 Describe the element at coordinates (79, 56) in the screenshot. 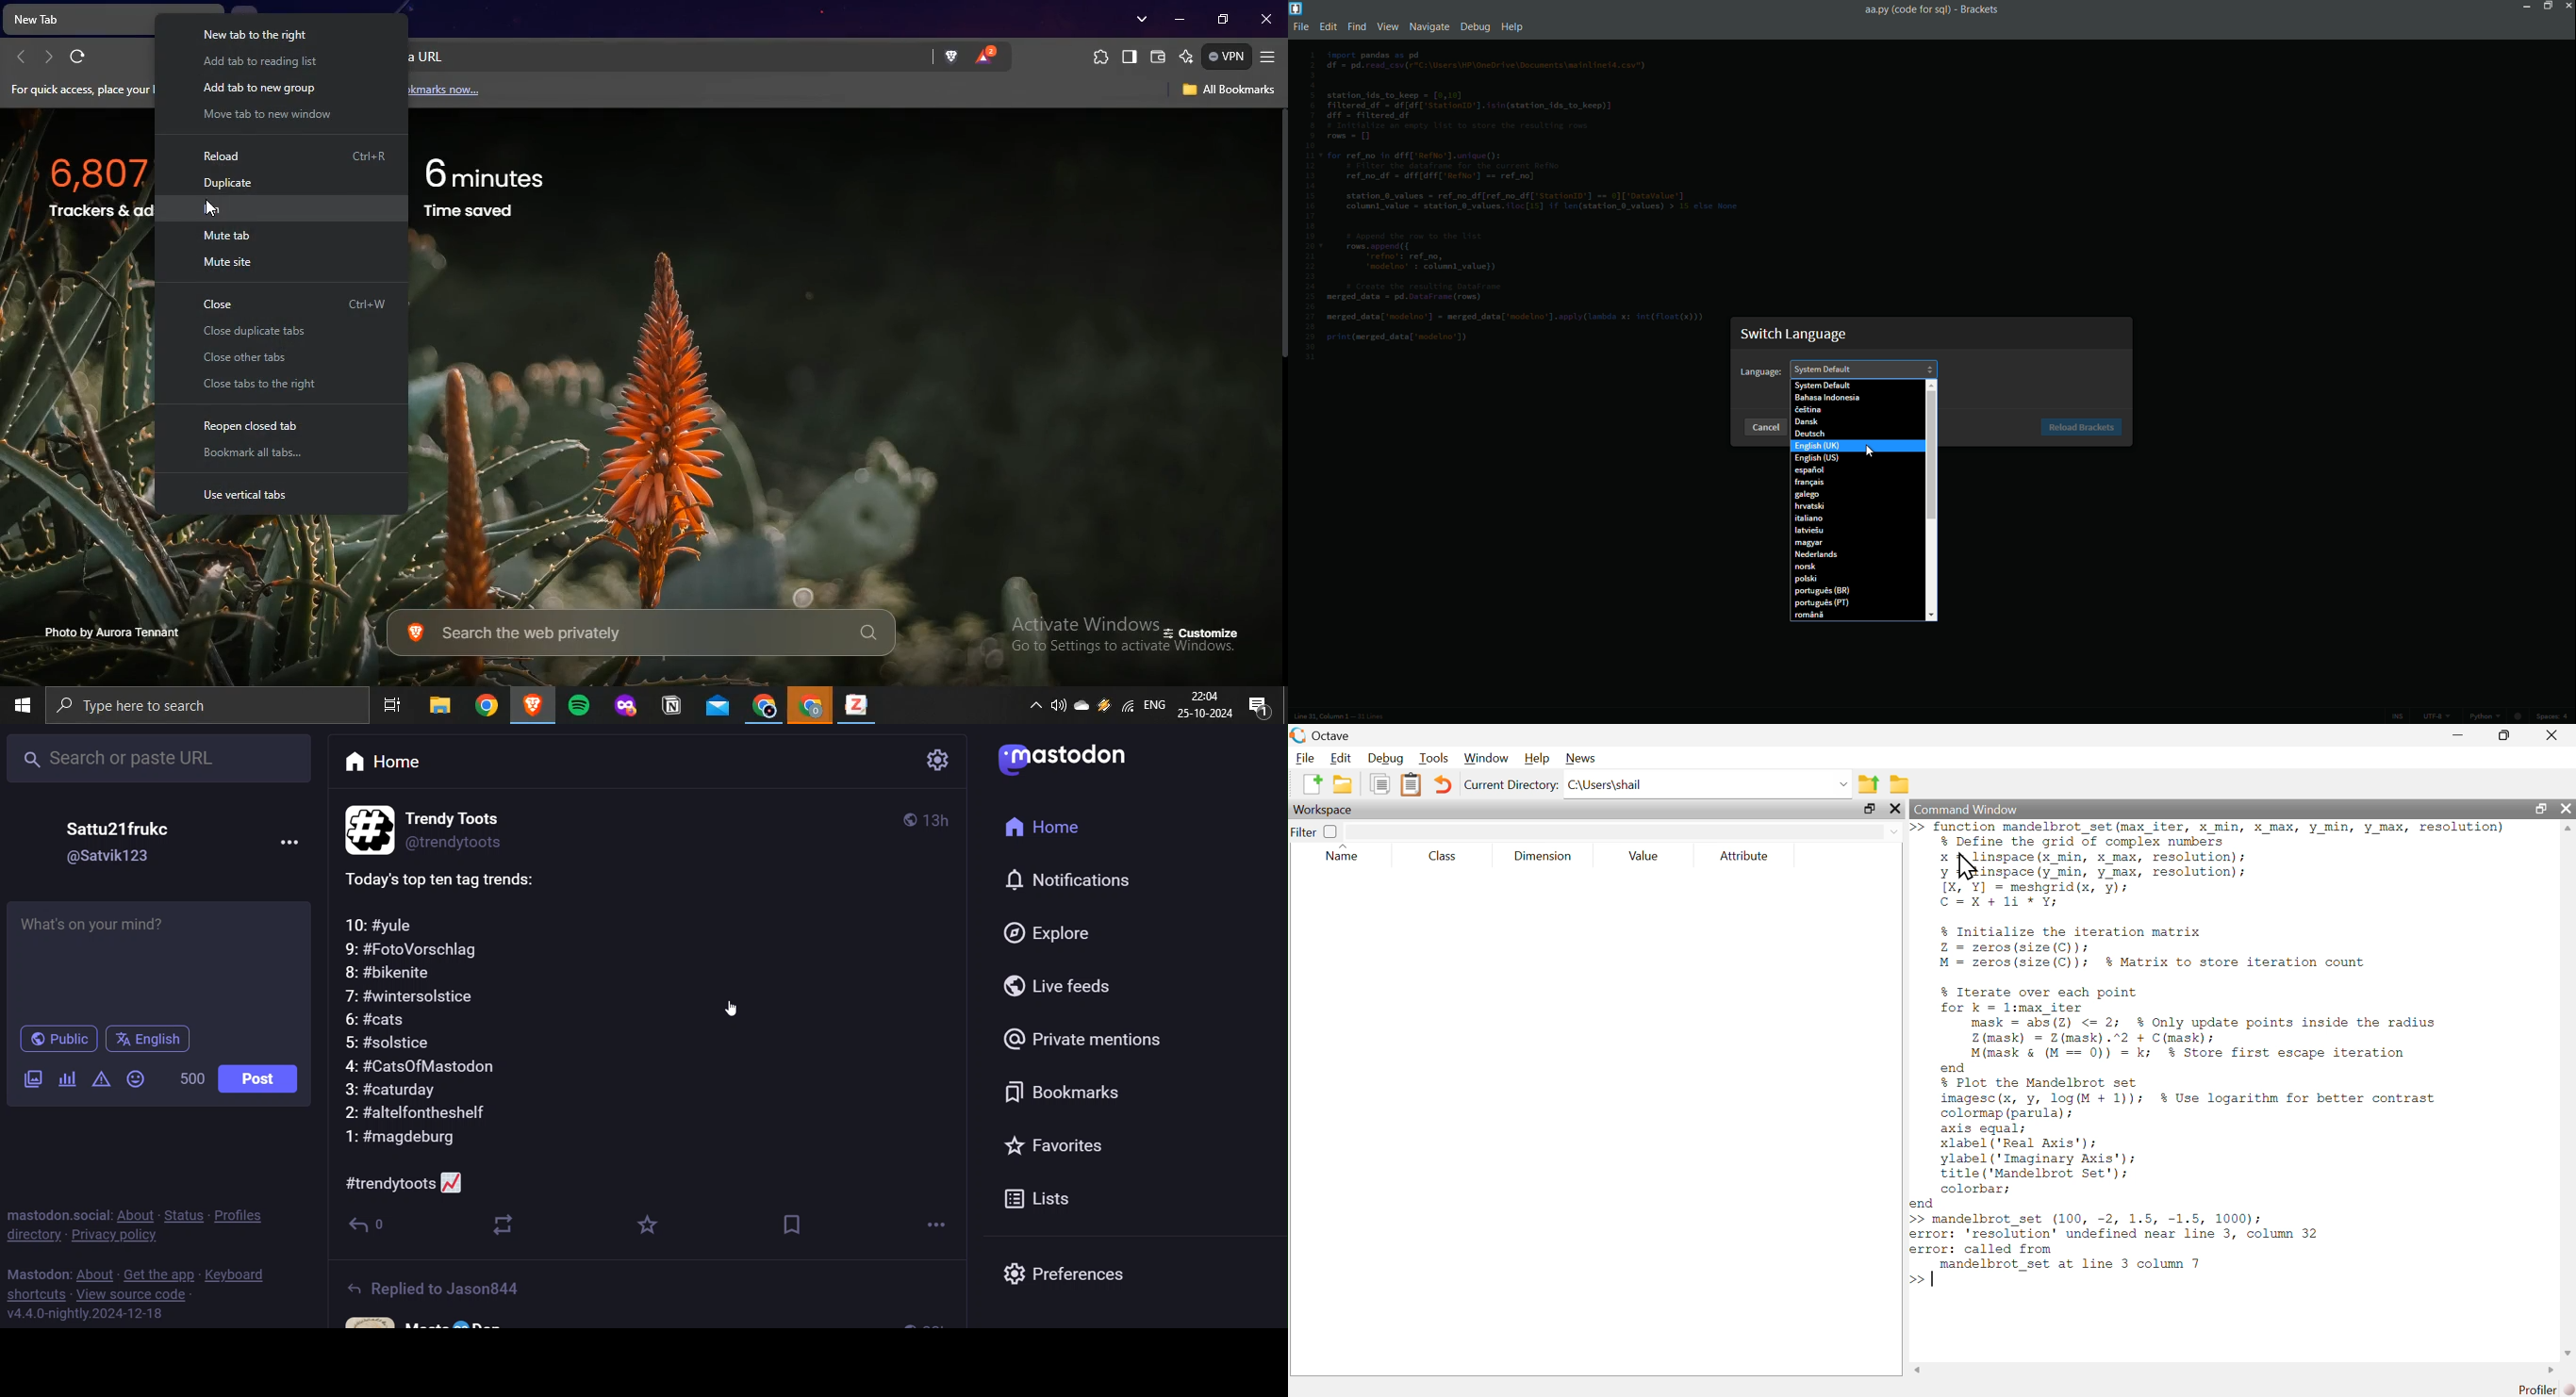

I see `refresh` at that location.